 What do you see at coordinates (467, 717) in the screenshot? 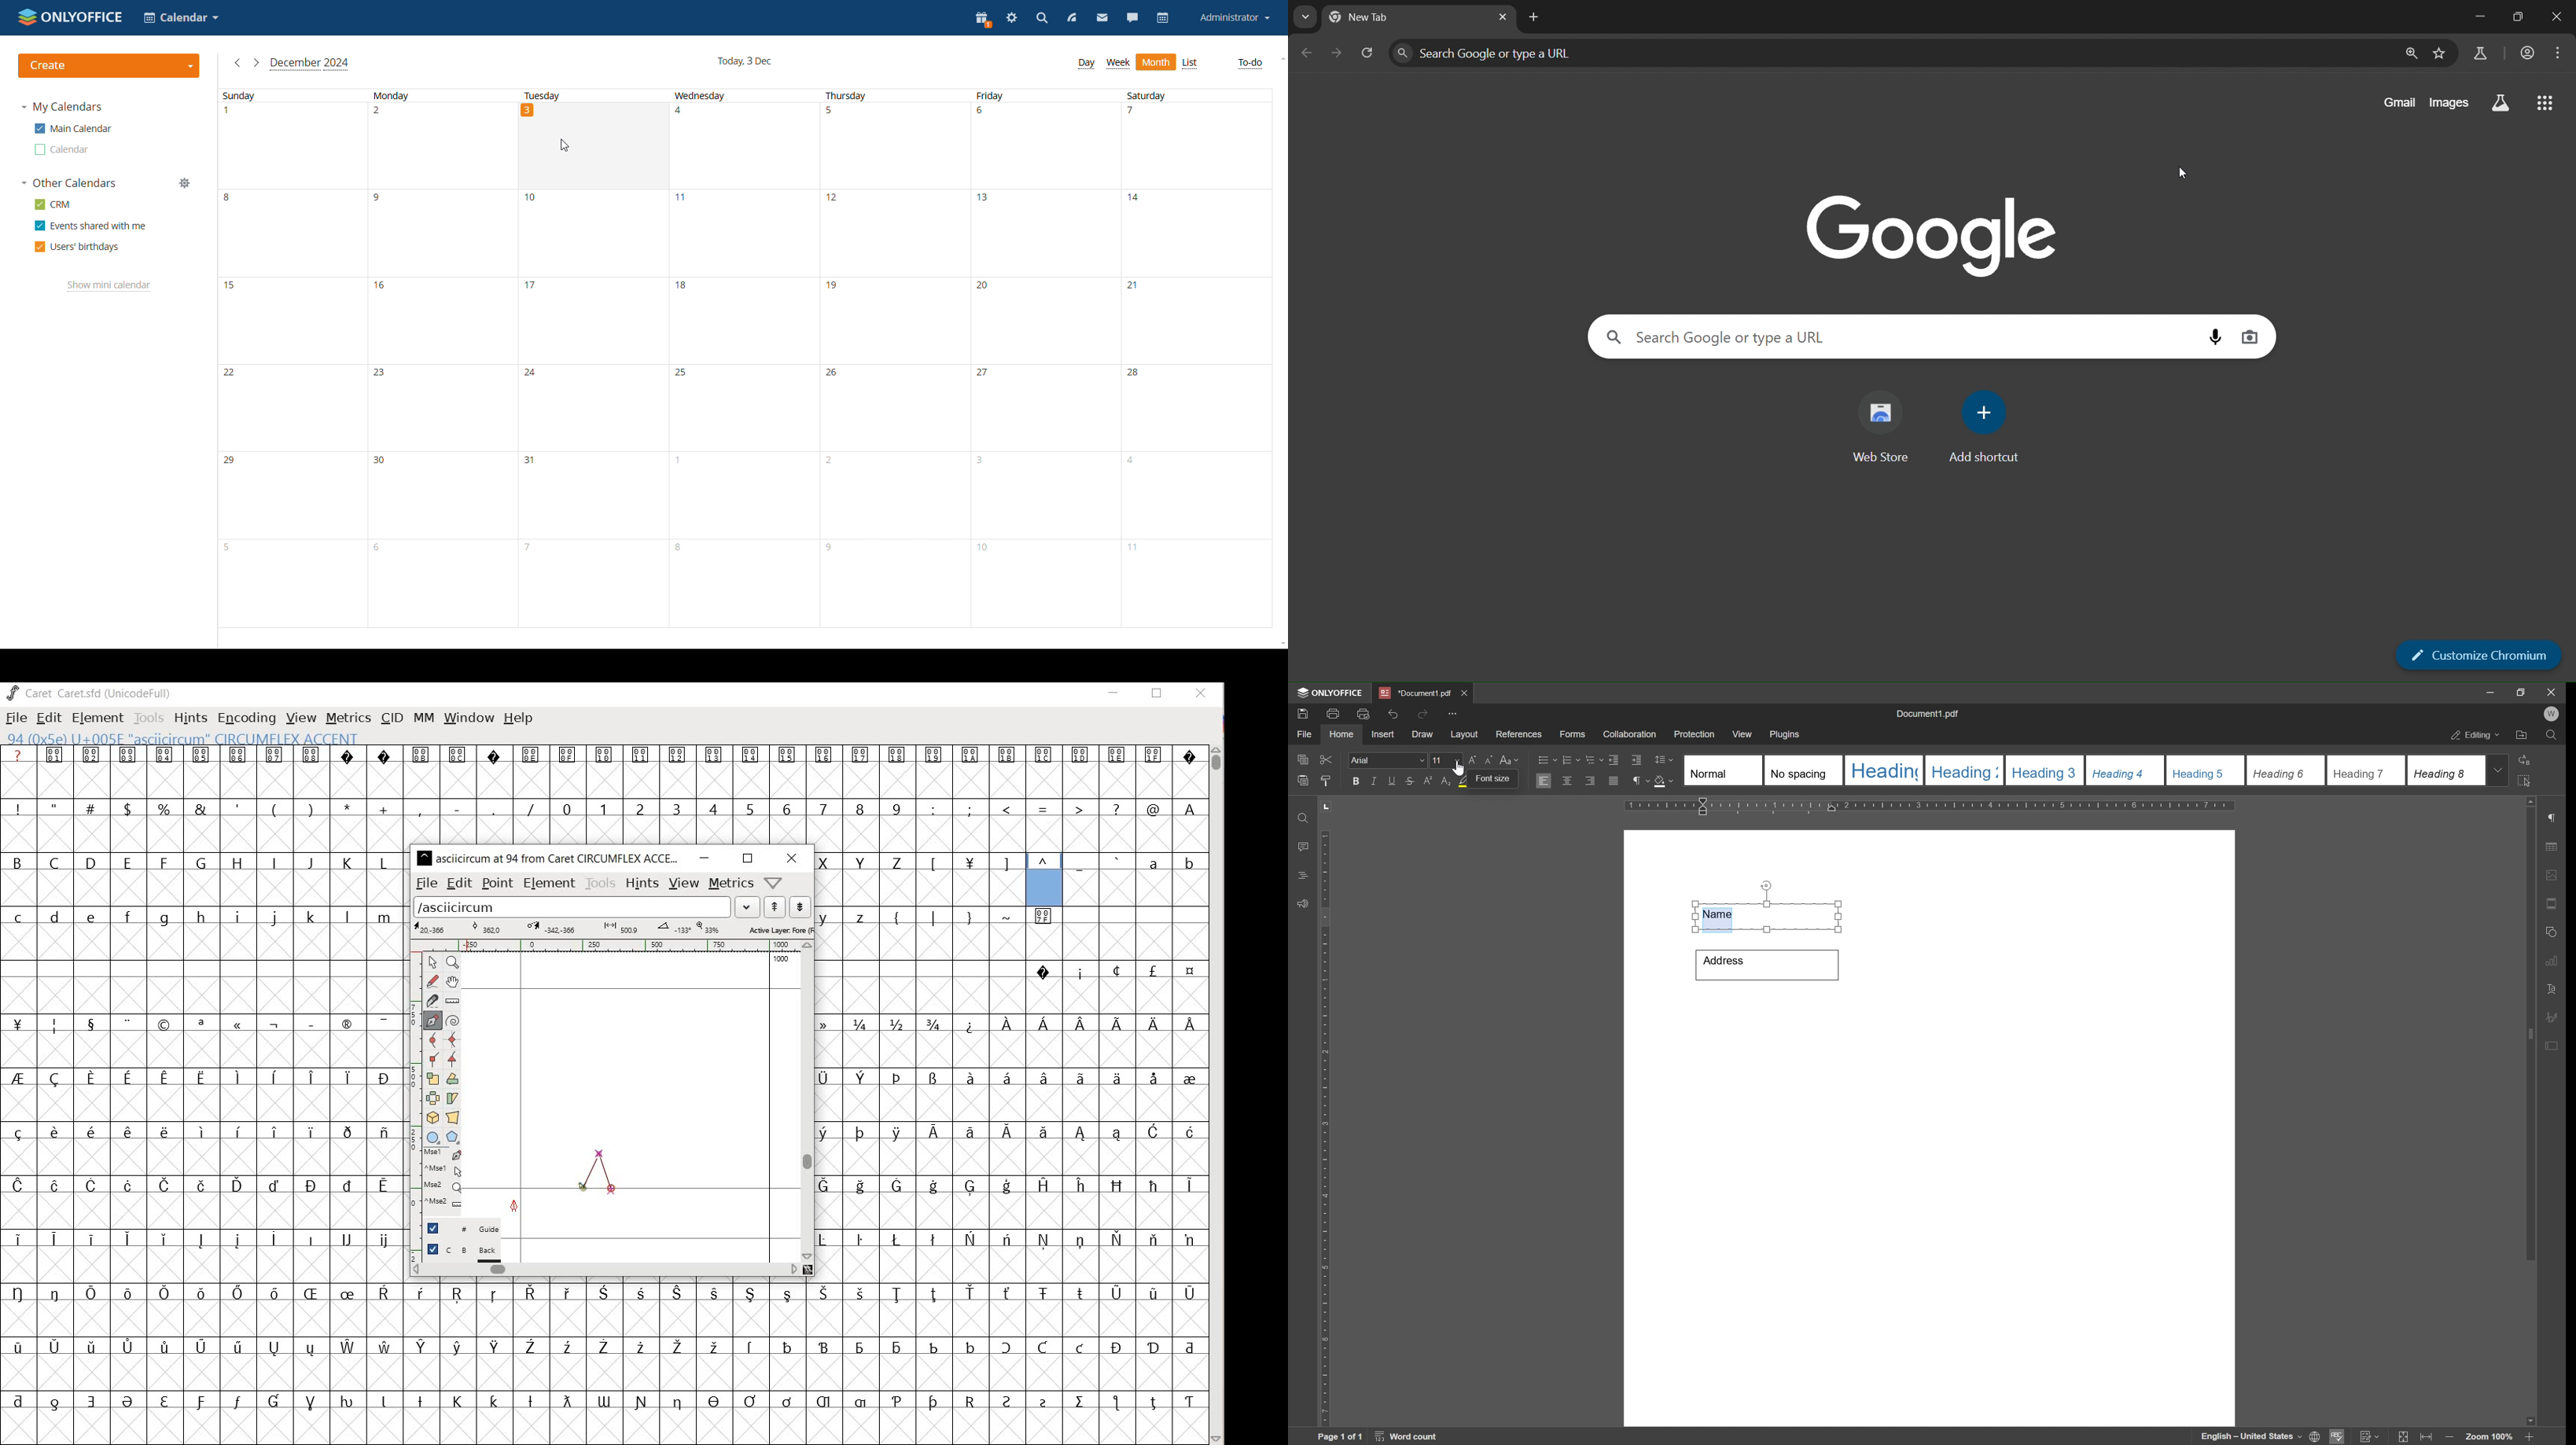
I see `WINDOW` at bounding box center [467, 717].